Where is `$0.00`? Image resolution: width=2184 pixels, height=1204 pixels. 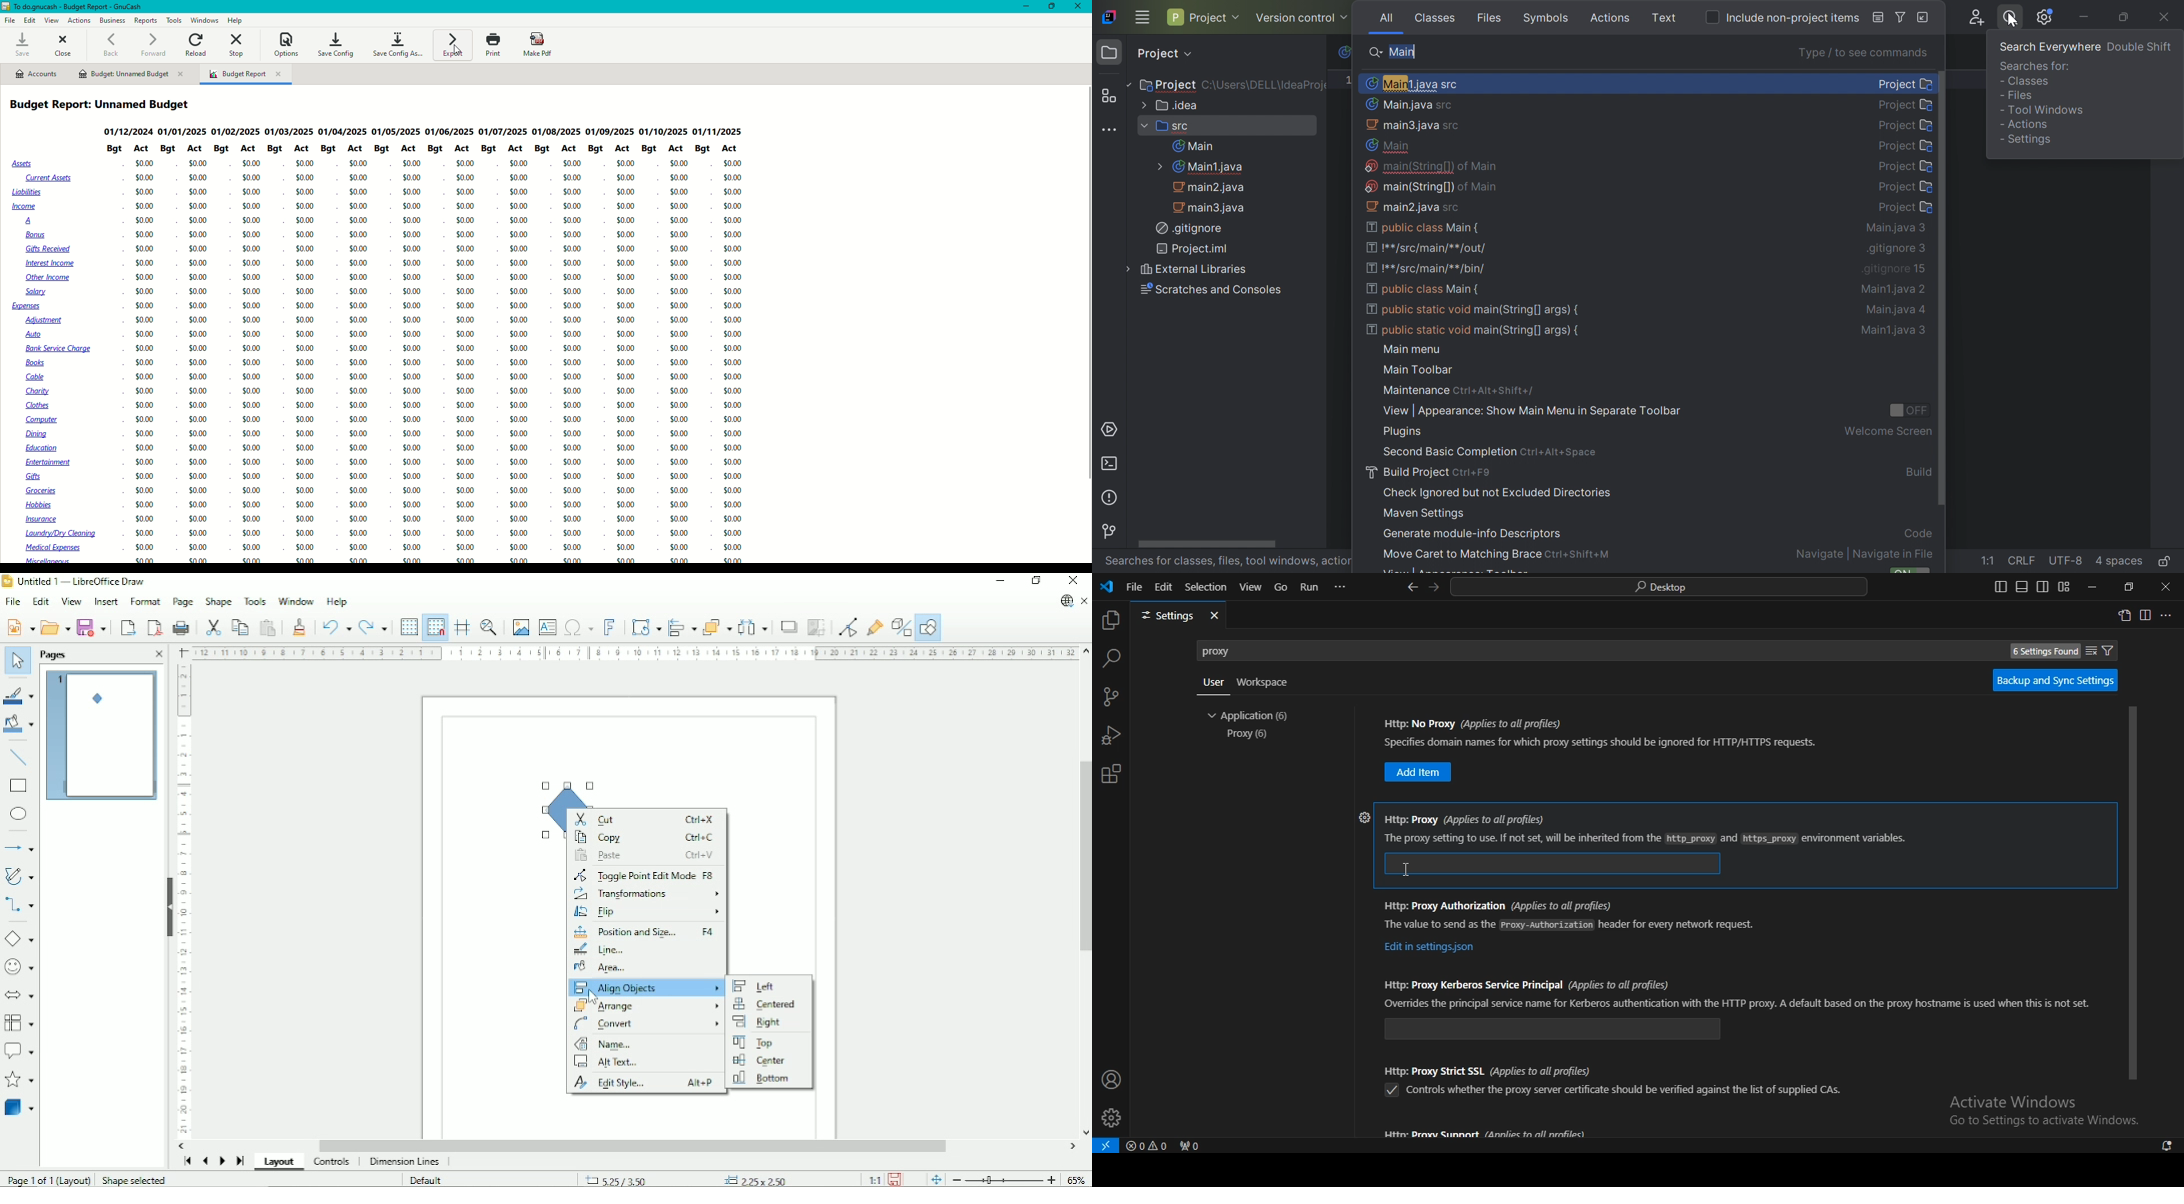
$0.00 is located at coordinates (304, 350).